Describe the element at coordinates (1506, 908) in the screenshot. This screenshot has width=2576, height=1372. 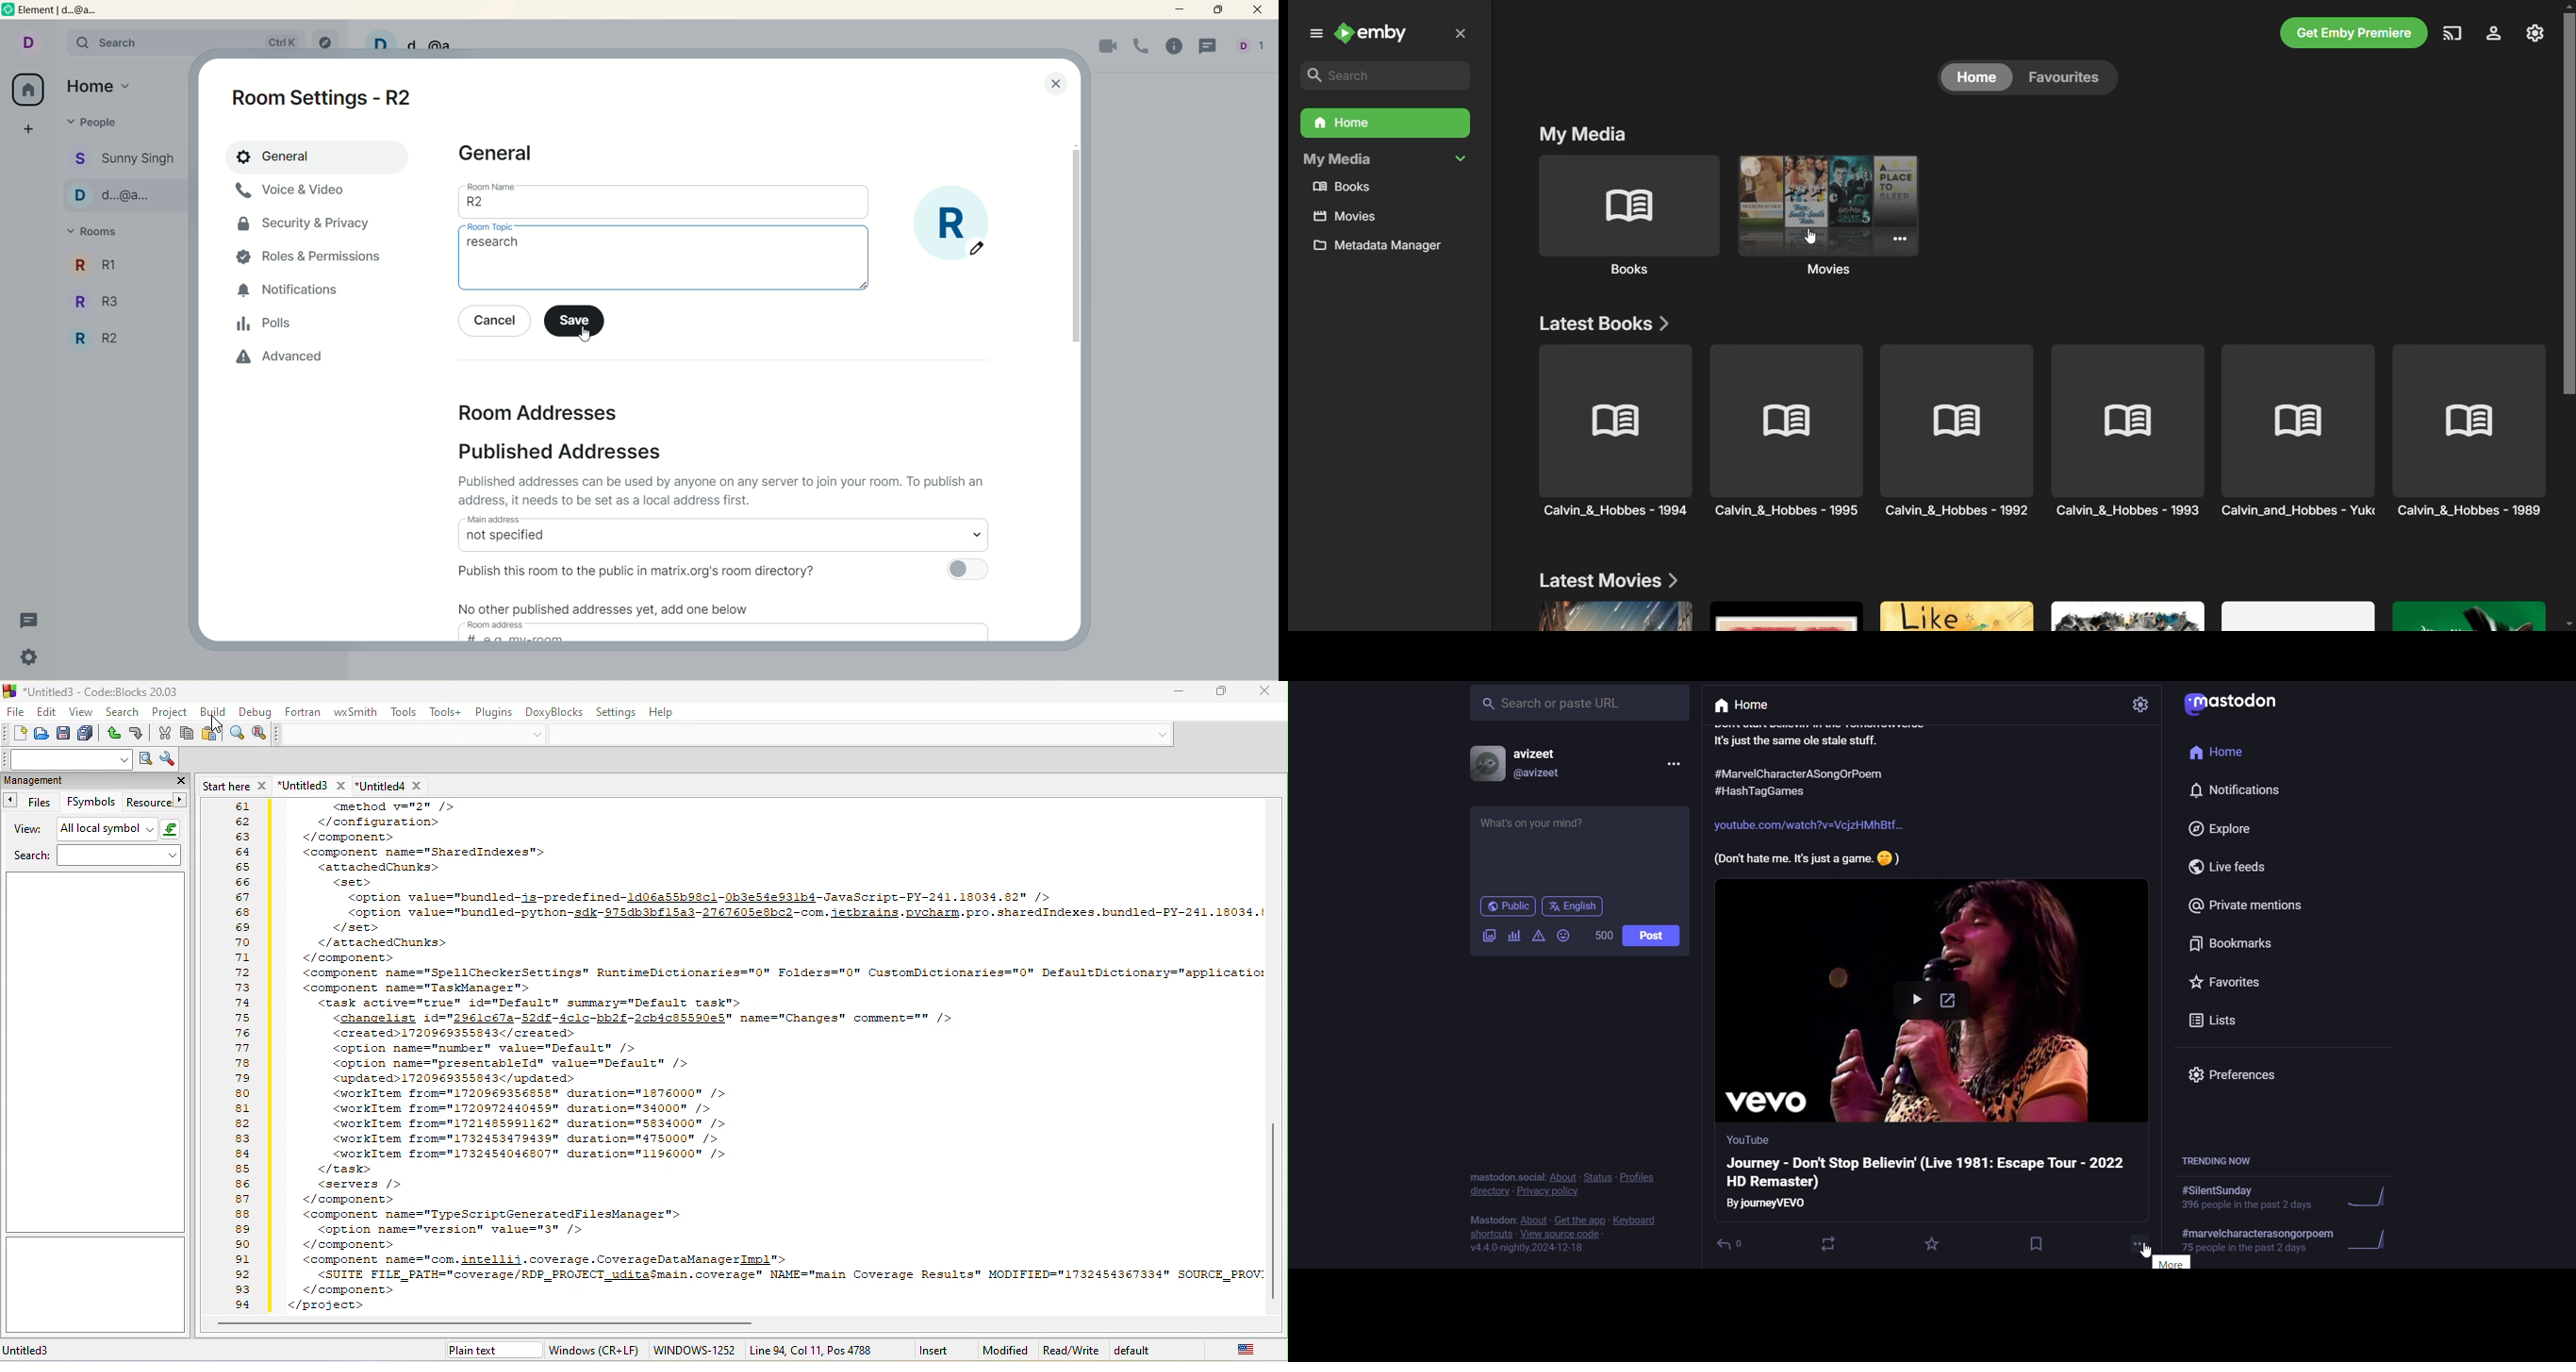
I see `public post` at that location.